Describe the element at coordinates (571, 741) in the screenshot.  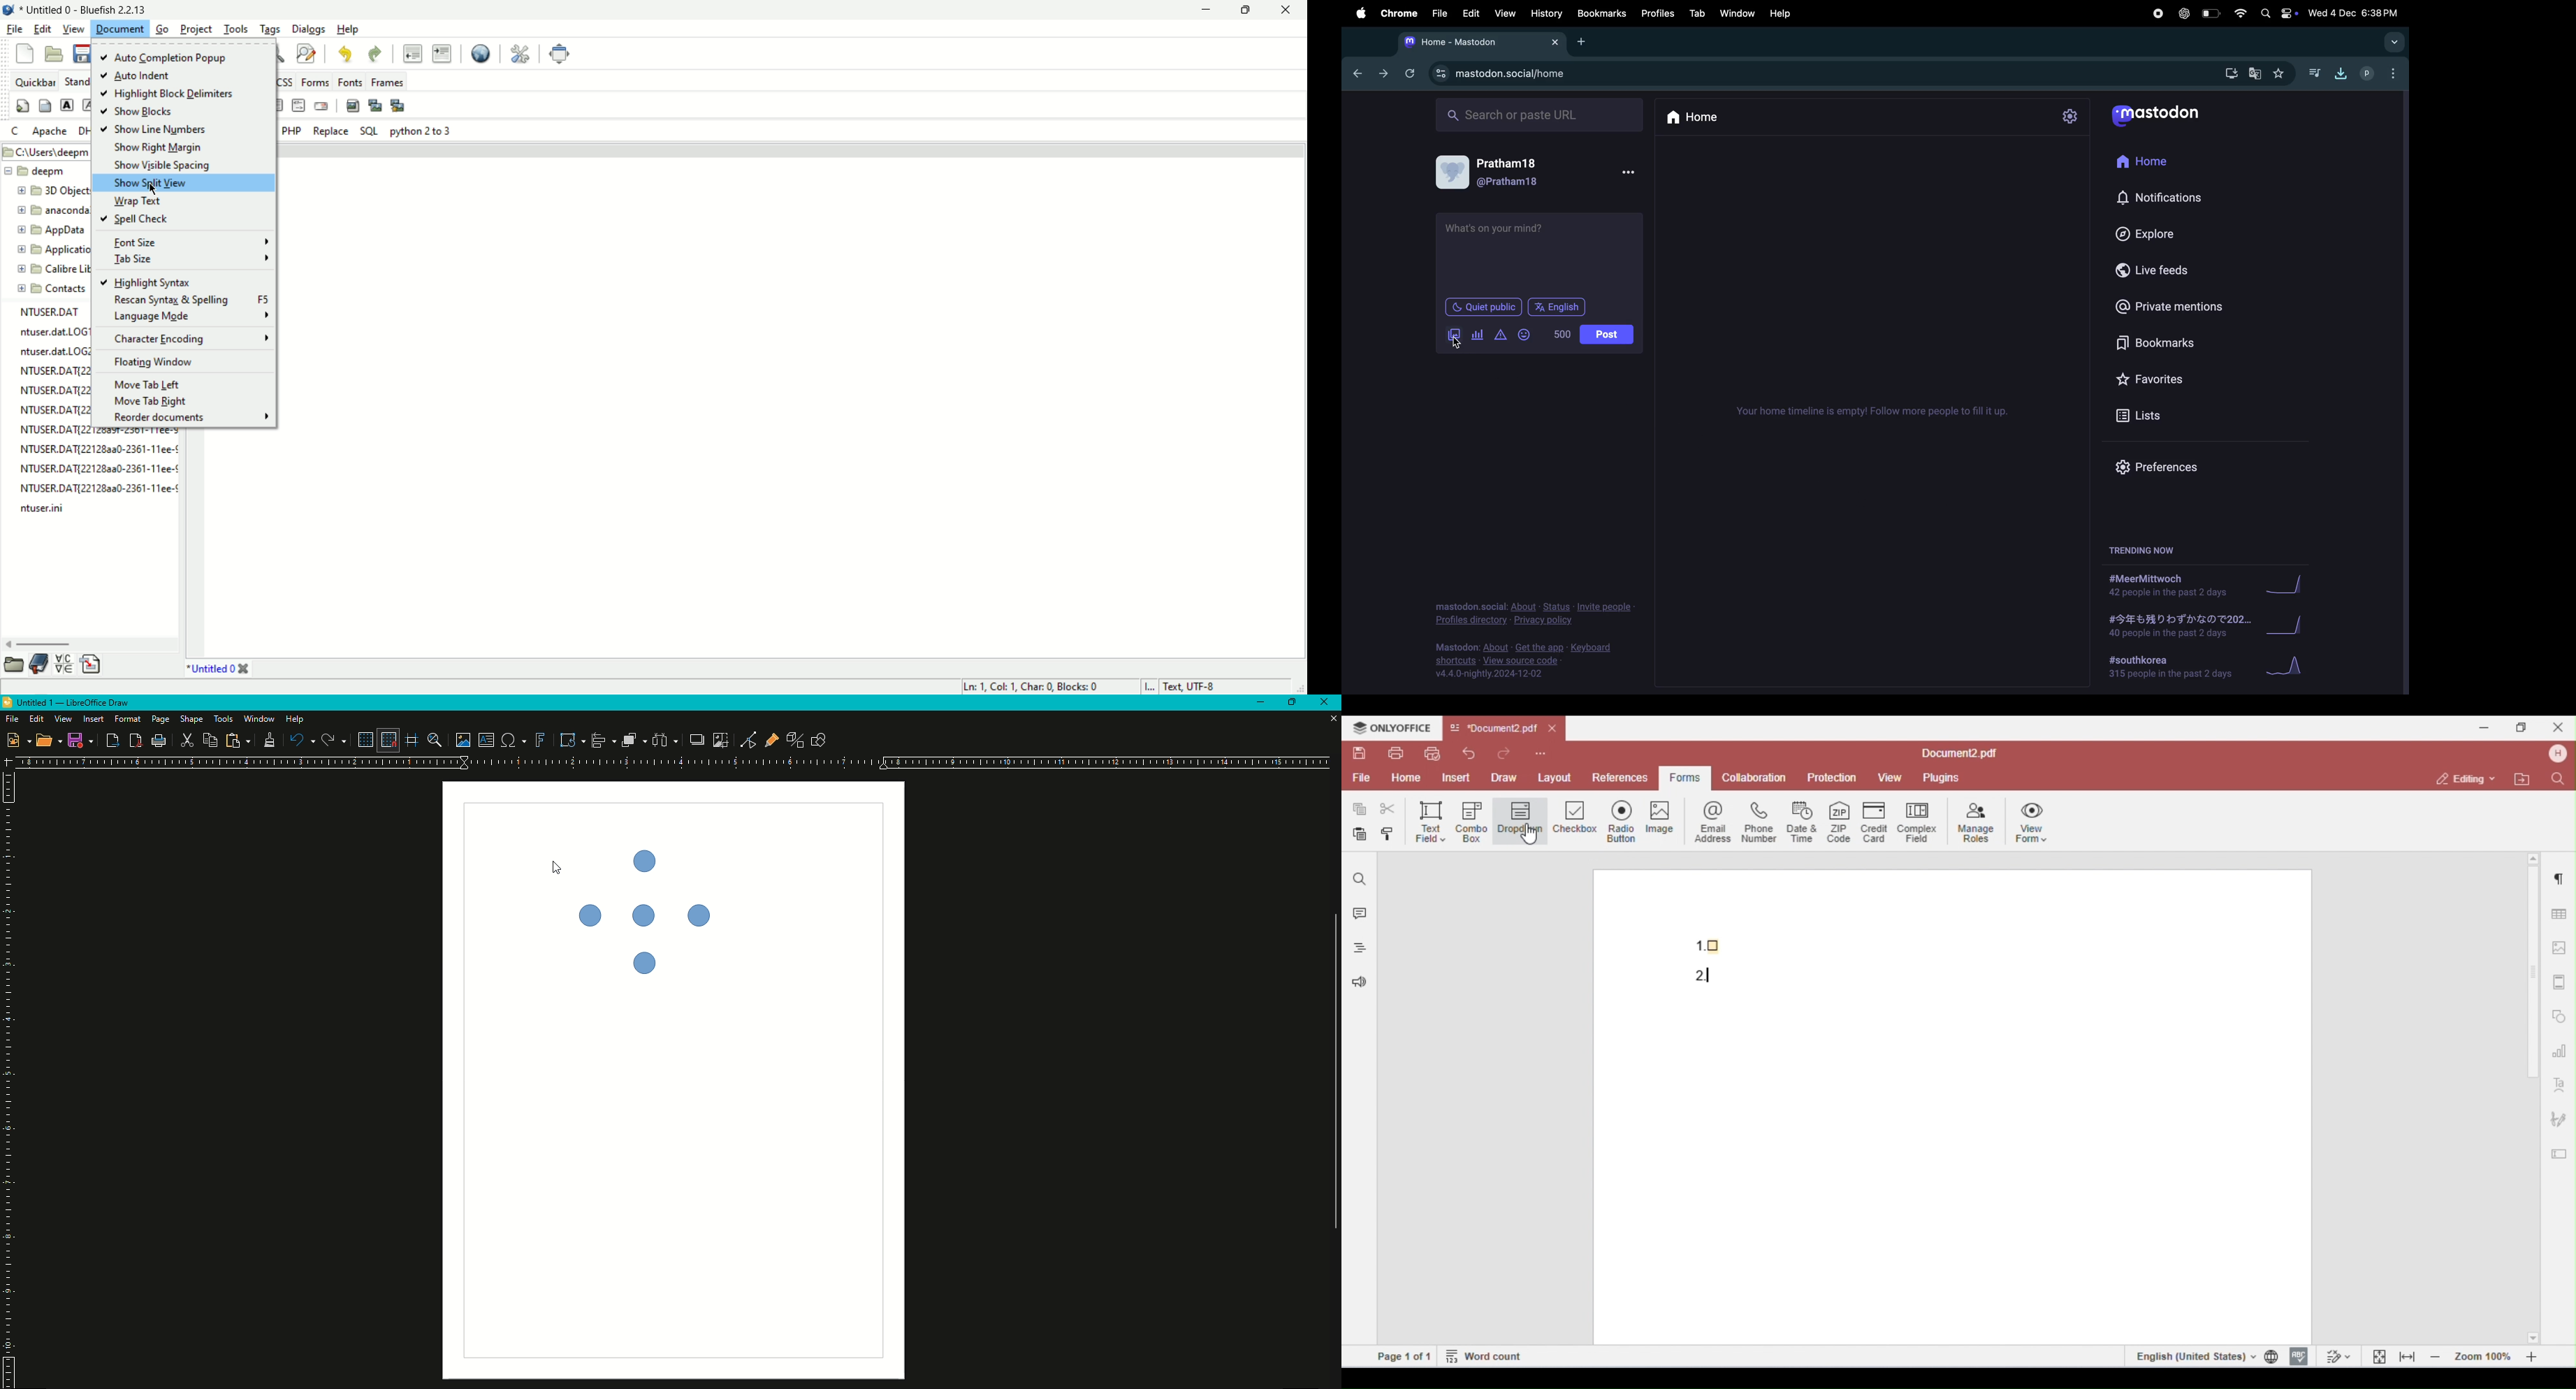
I see `Transformation` at that location.